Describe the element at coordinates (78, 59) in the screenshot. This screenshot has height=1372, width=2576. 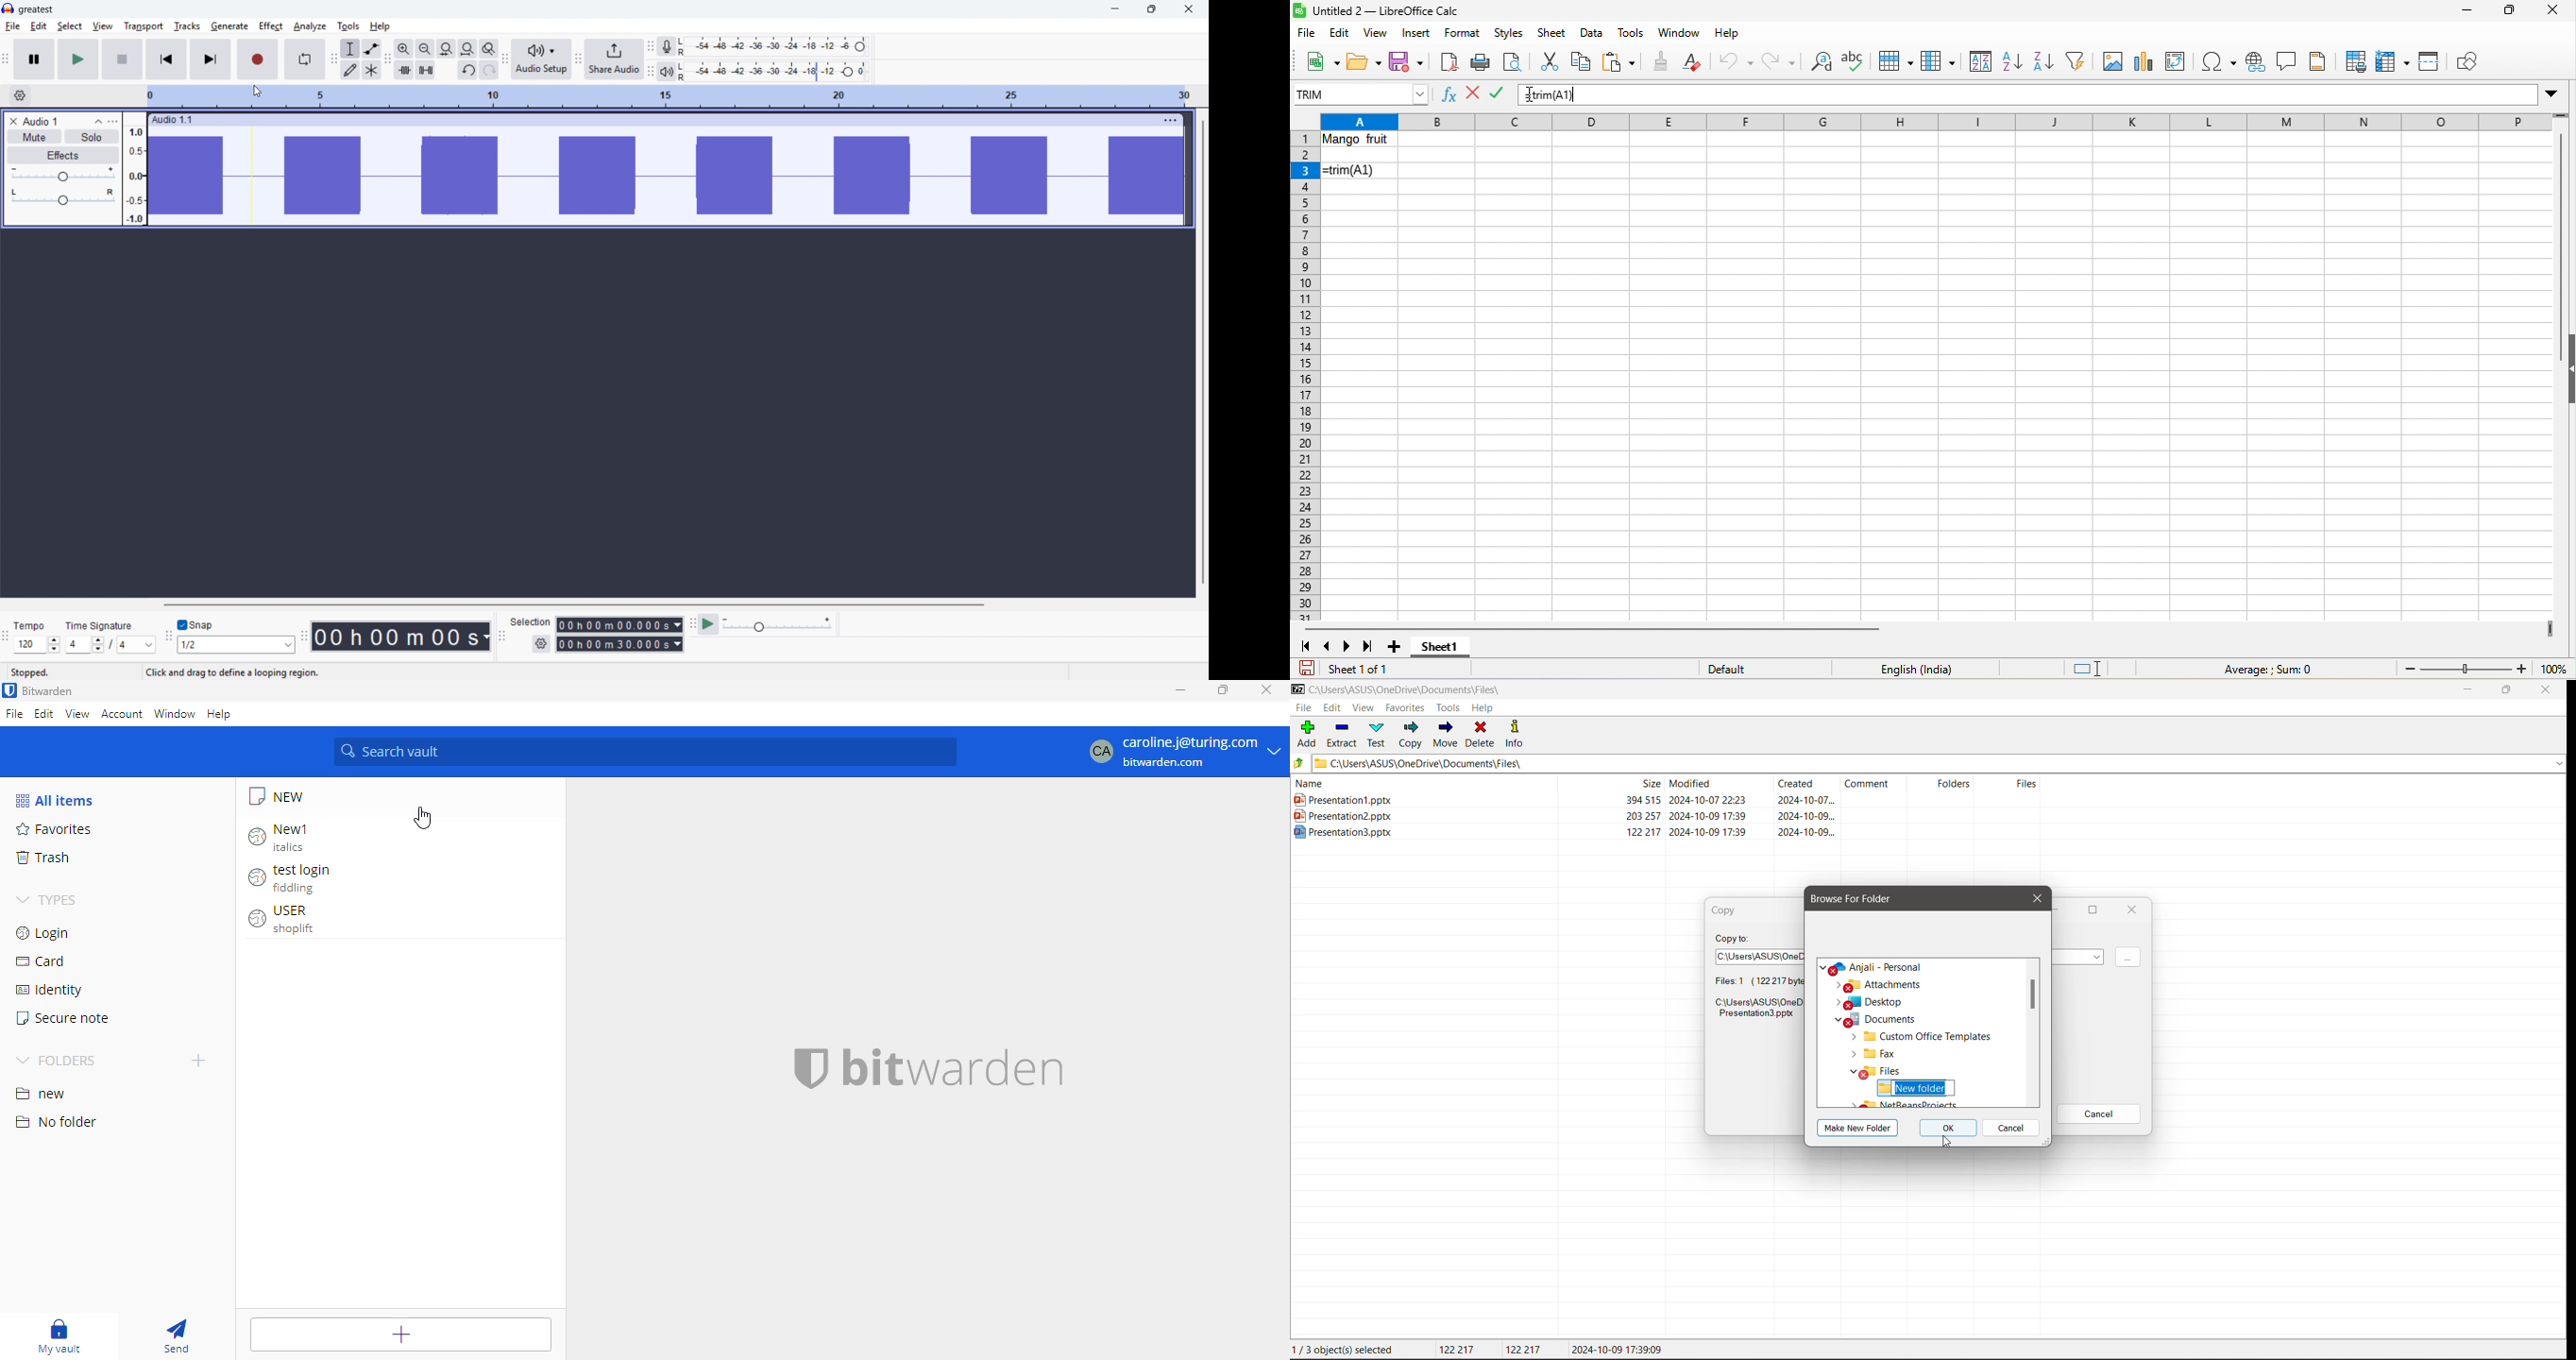
I see `play` at that location.